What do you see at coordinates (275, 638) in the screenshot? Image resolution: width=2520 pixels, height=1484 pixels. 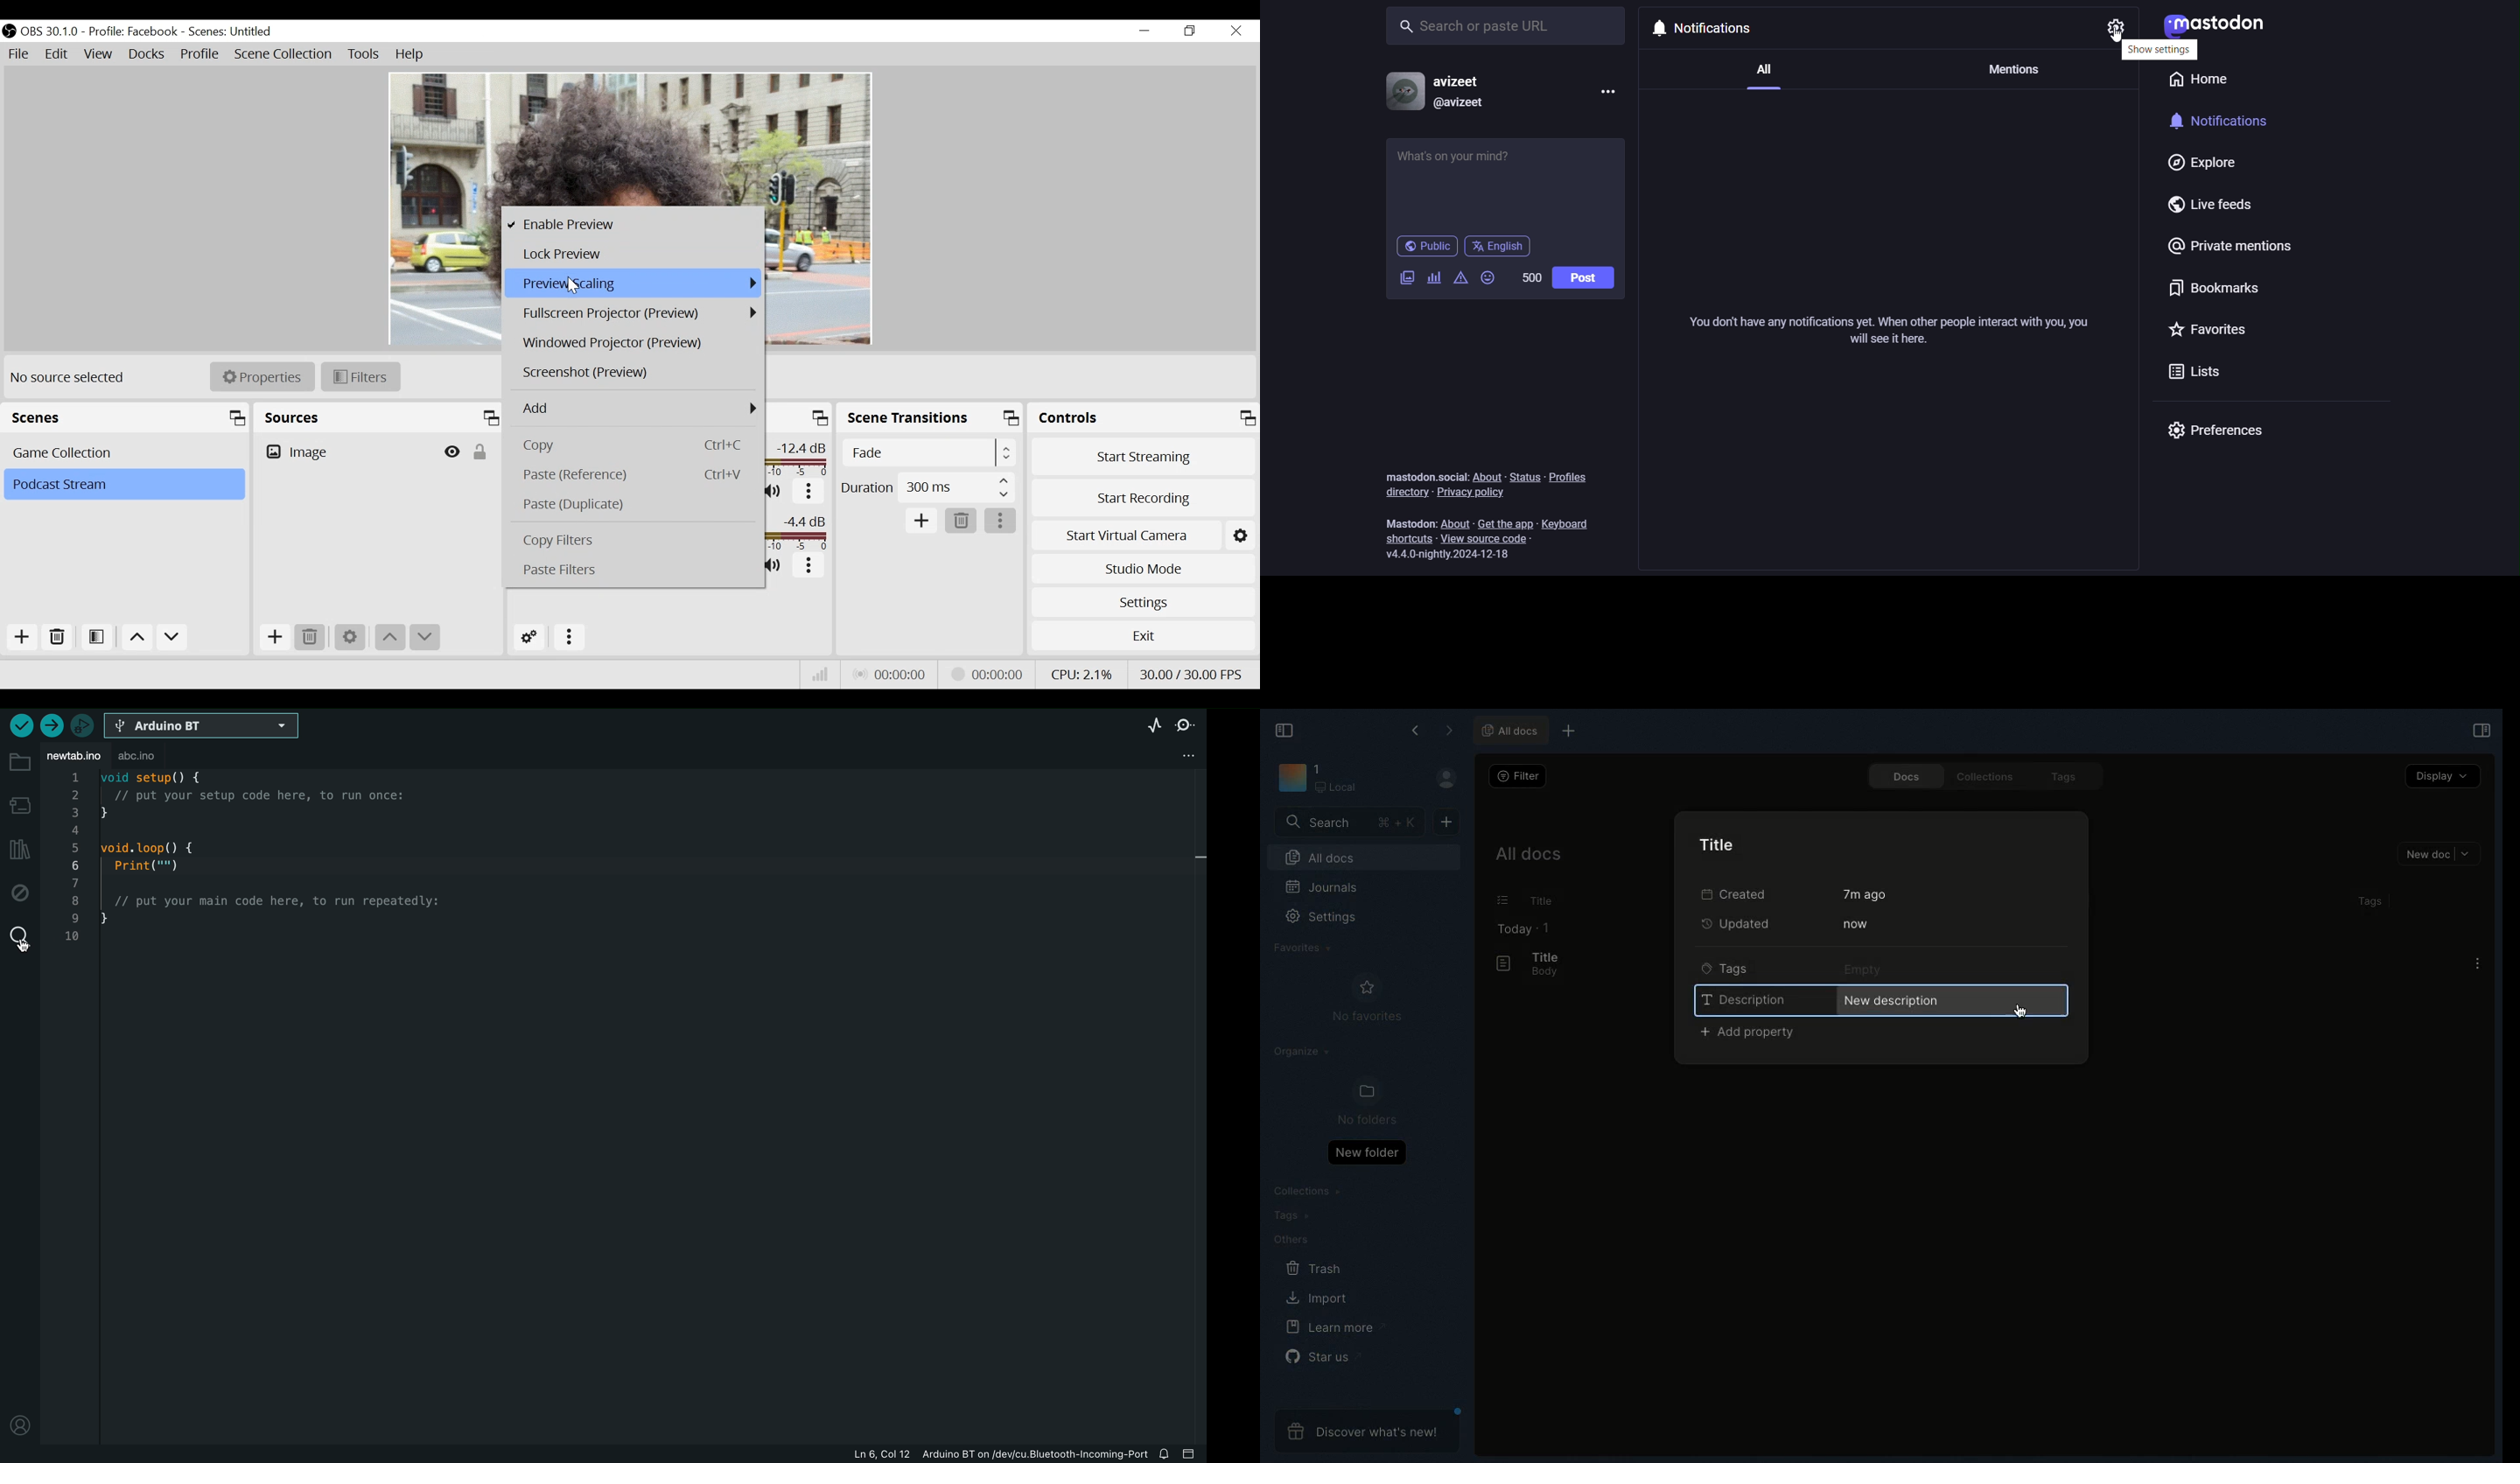 I see `Add` at bounding box center [275, 638].